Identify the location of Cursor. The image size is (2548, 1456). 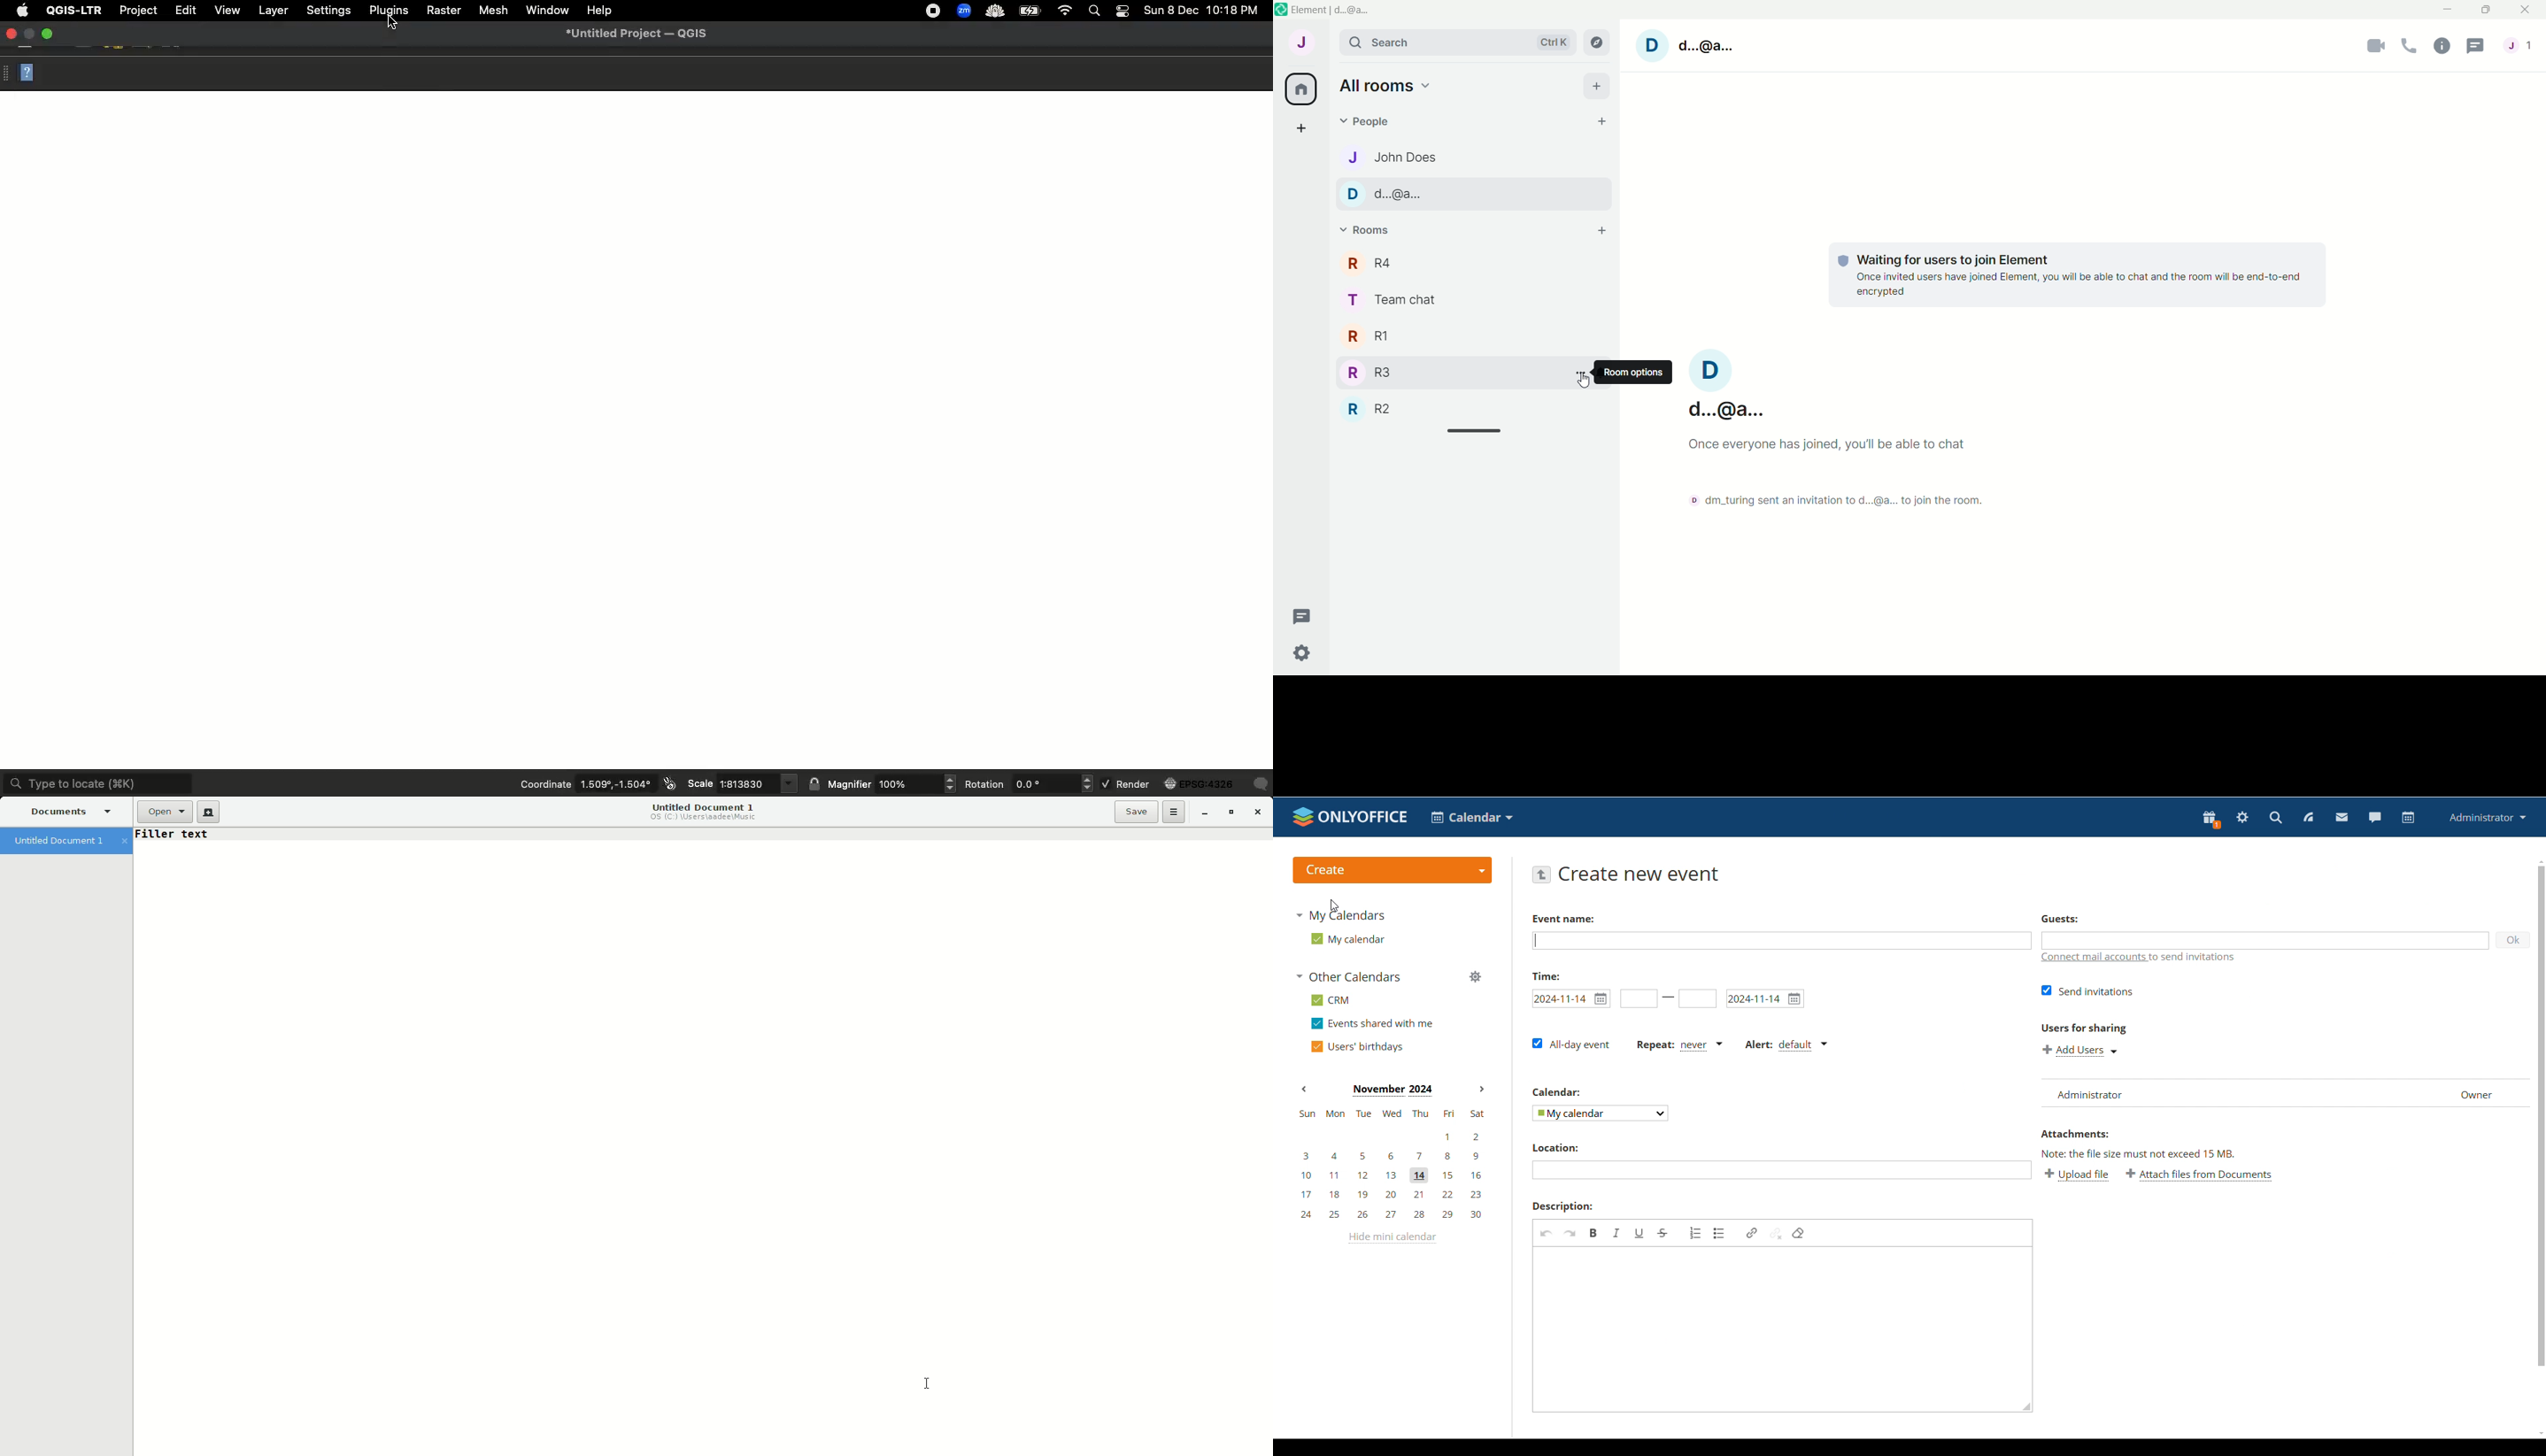
(922, 1384).